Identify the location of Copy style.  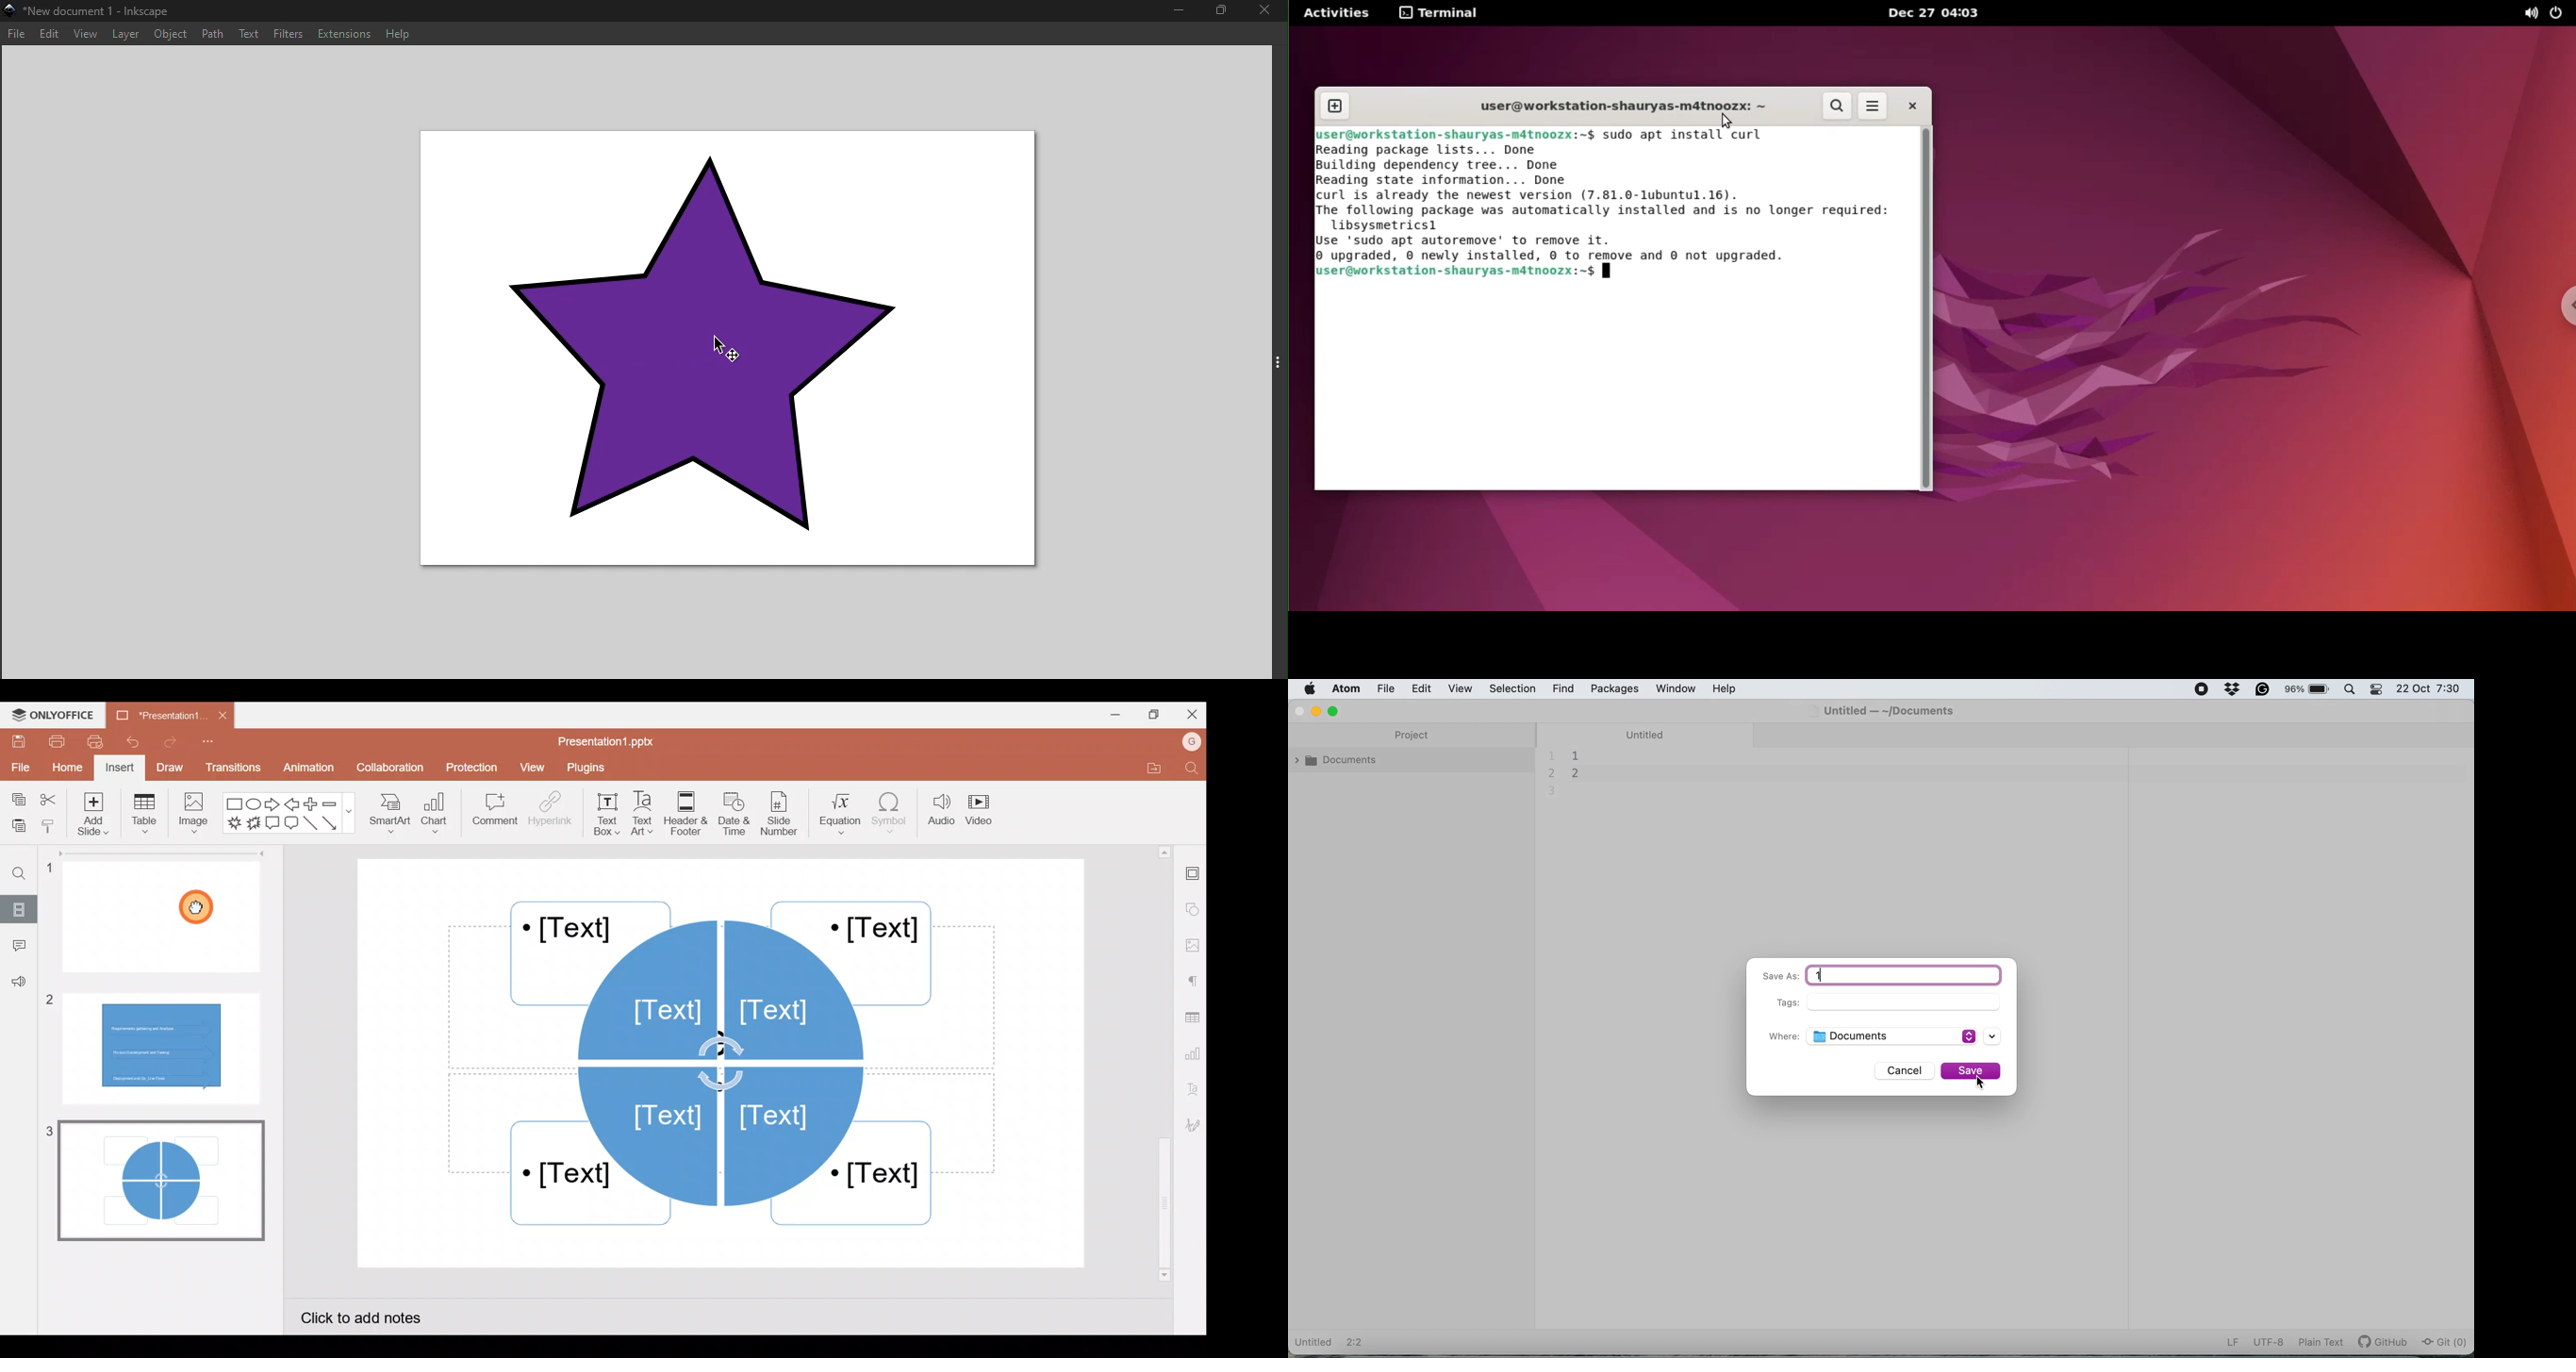
(49, 825).